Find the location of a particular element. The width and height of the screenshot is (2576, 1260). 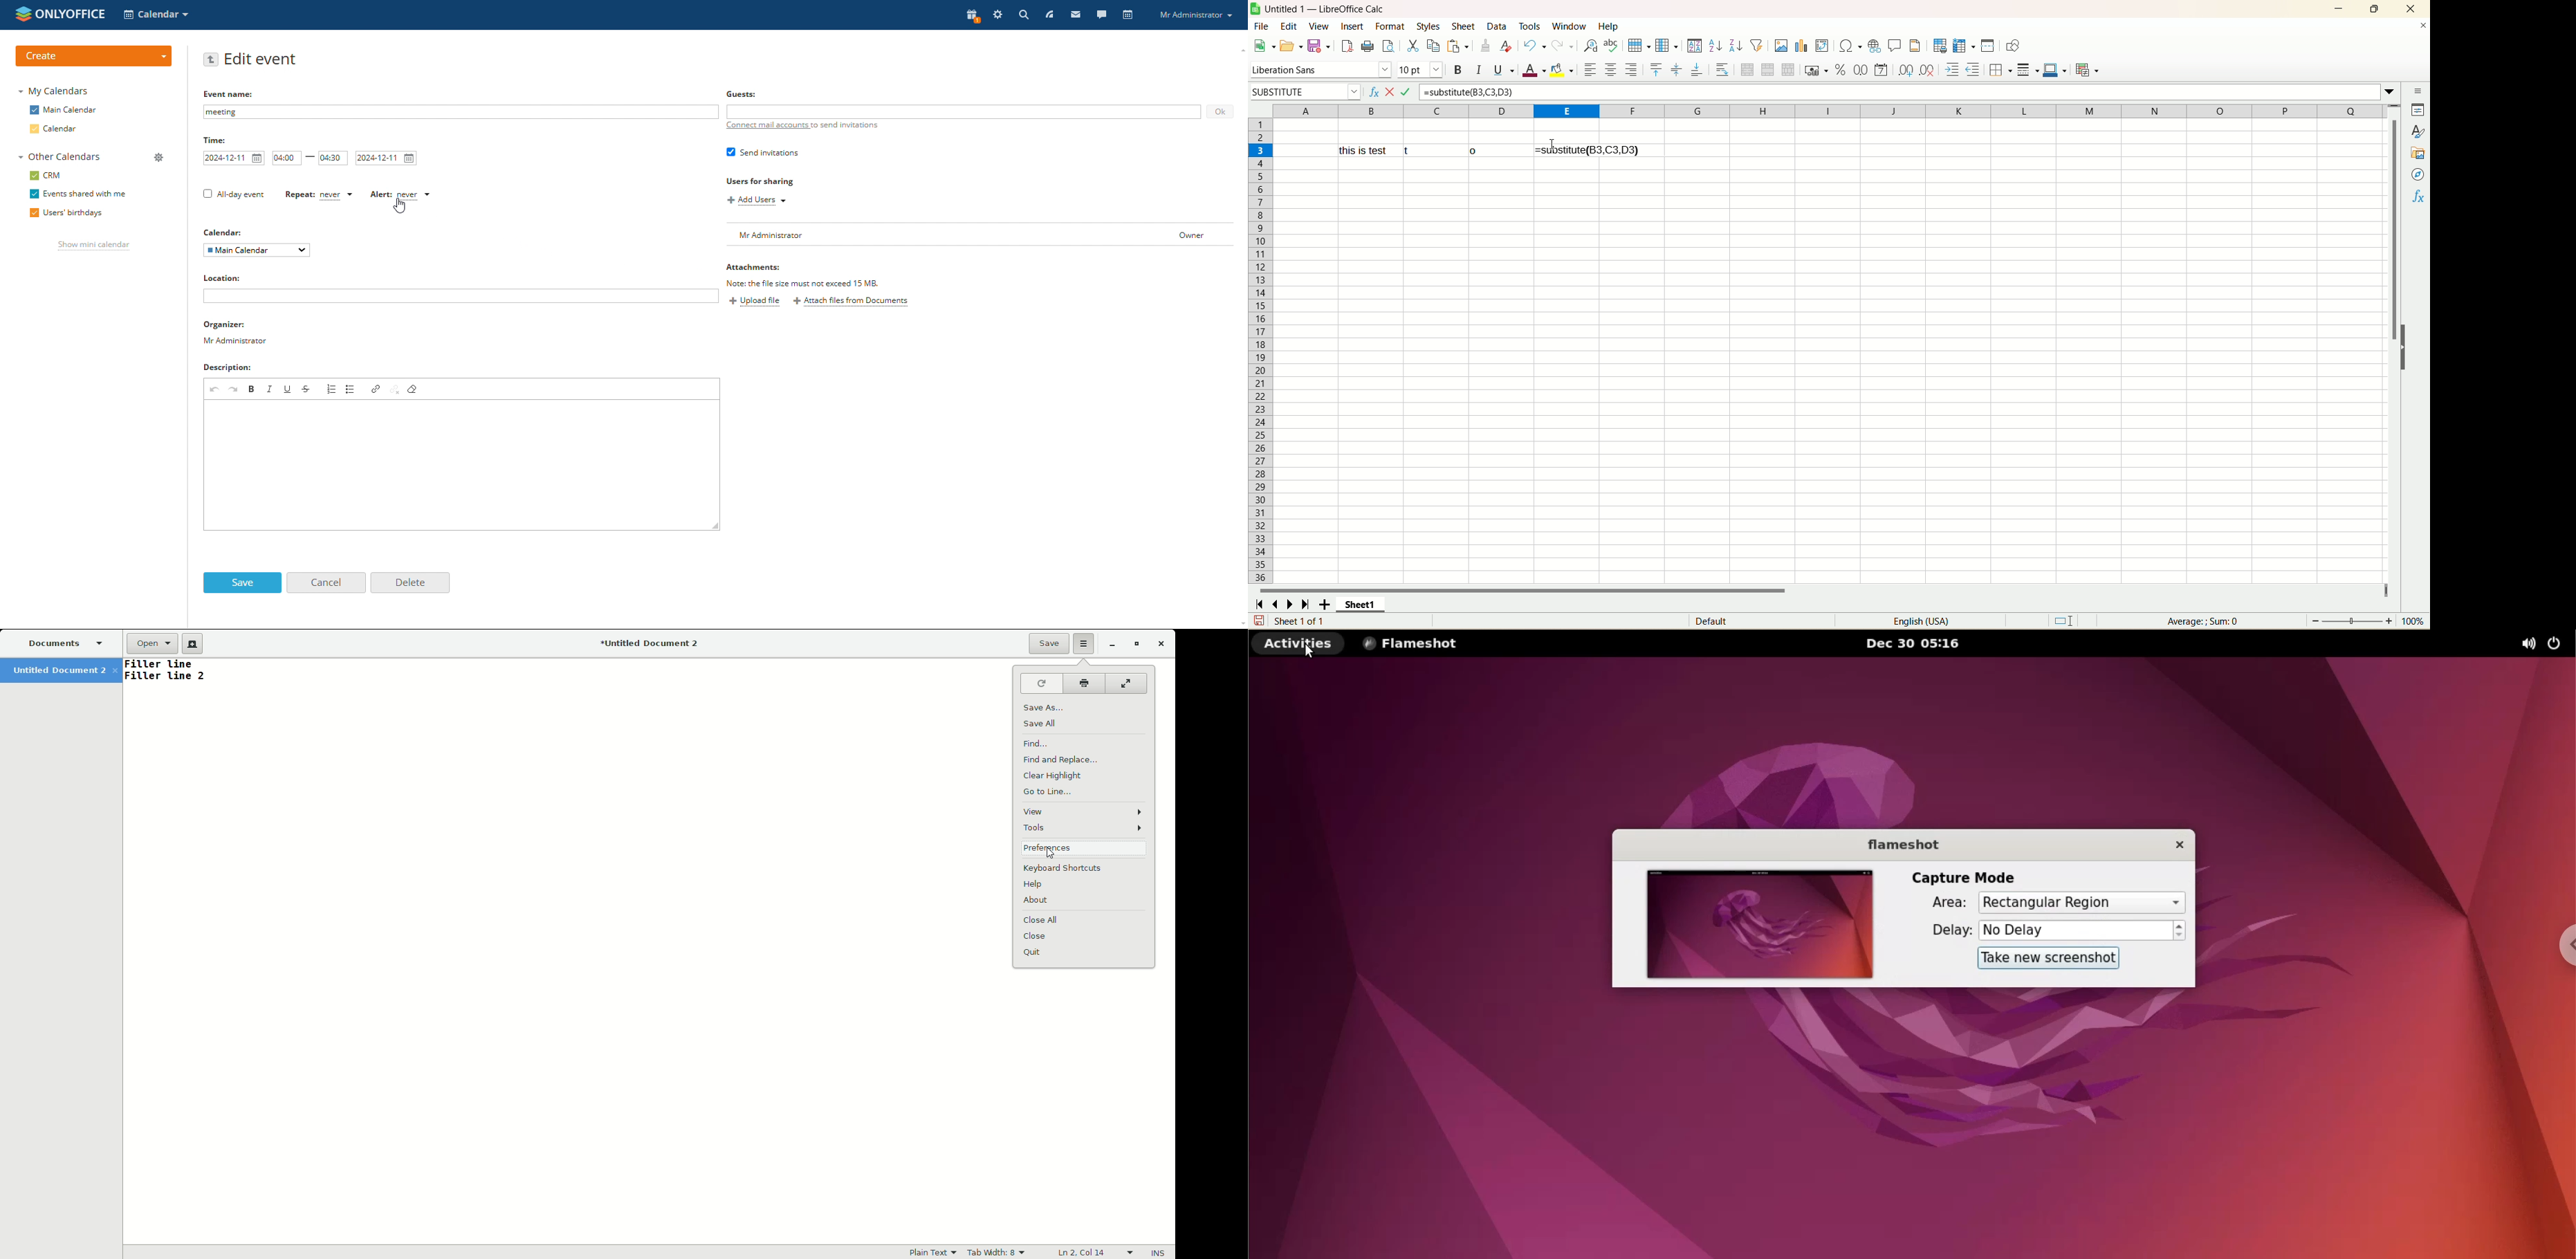

edit is located at coordinates (1287, 26).